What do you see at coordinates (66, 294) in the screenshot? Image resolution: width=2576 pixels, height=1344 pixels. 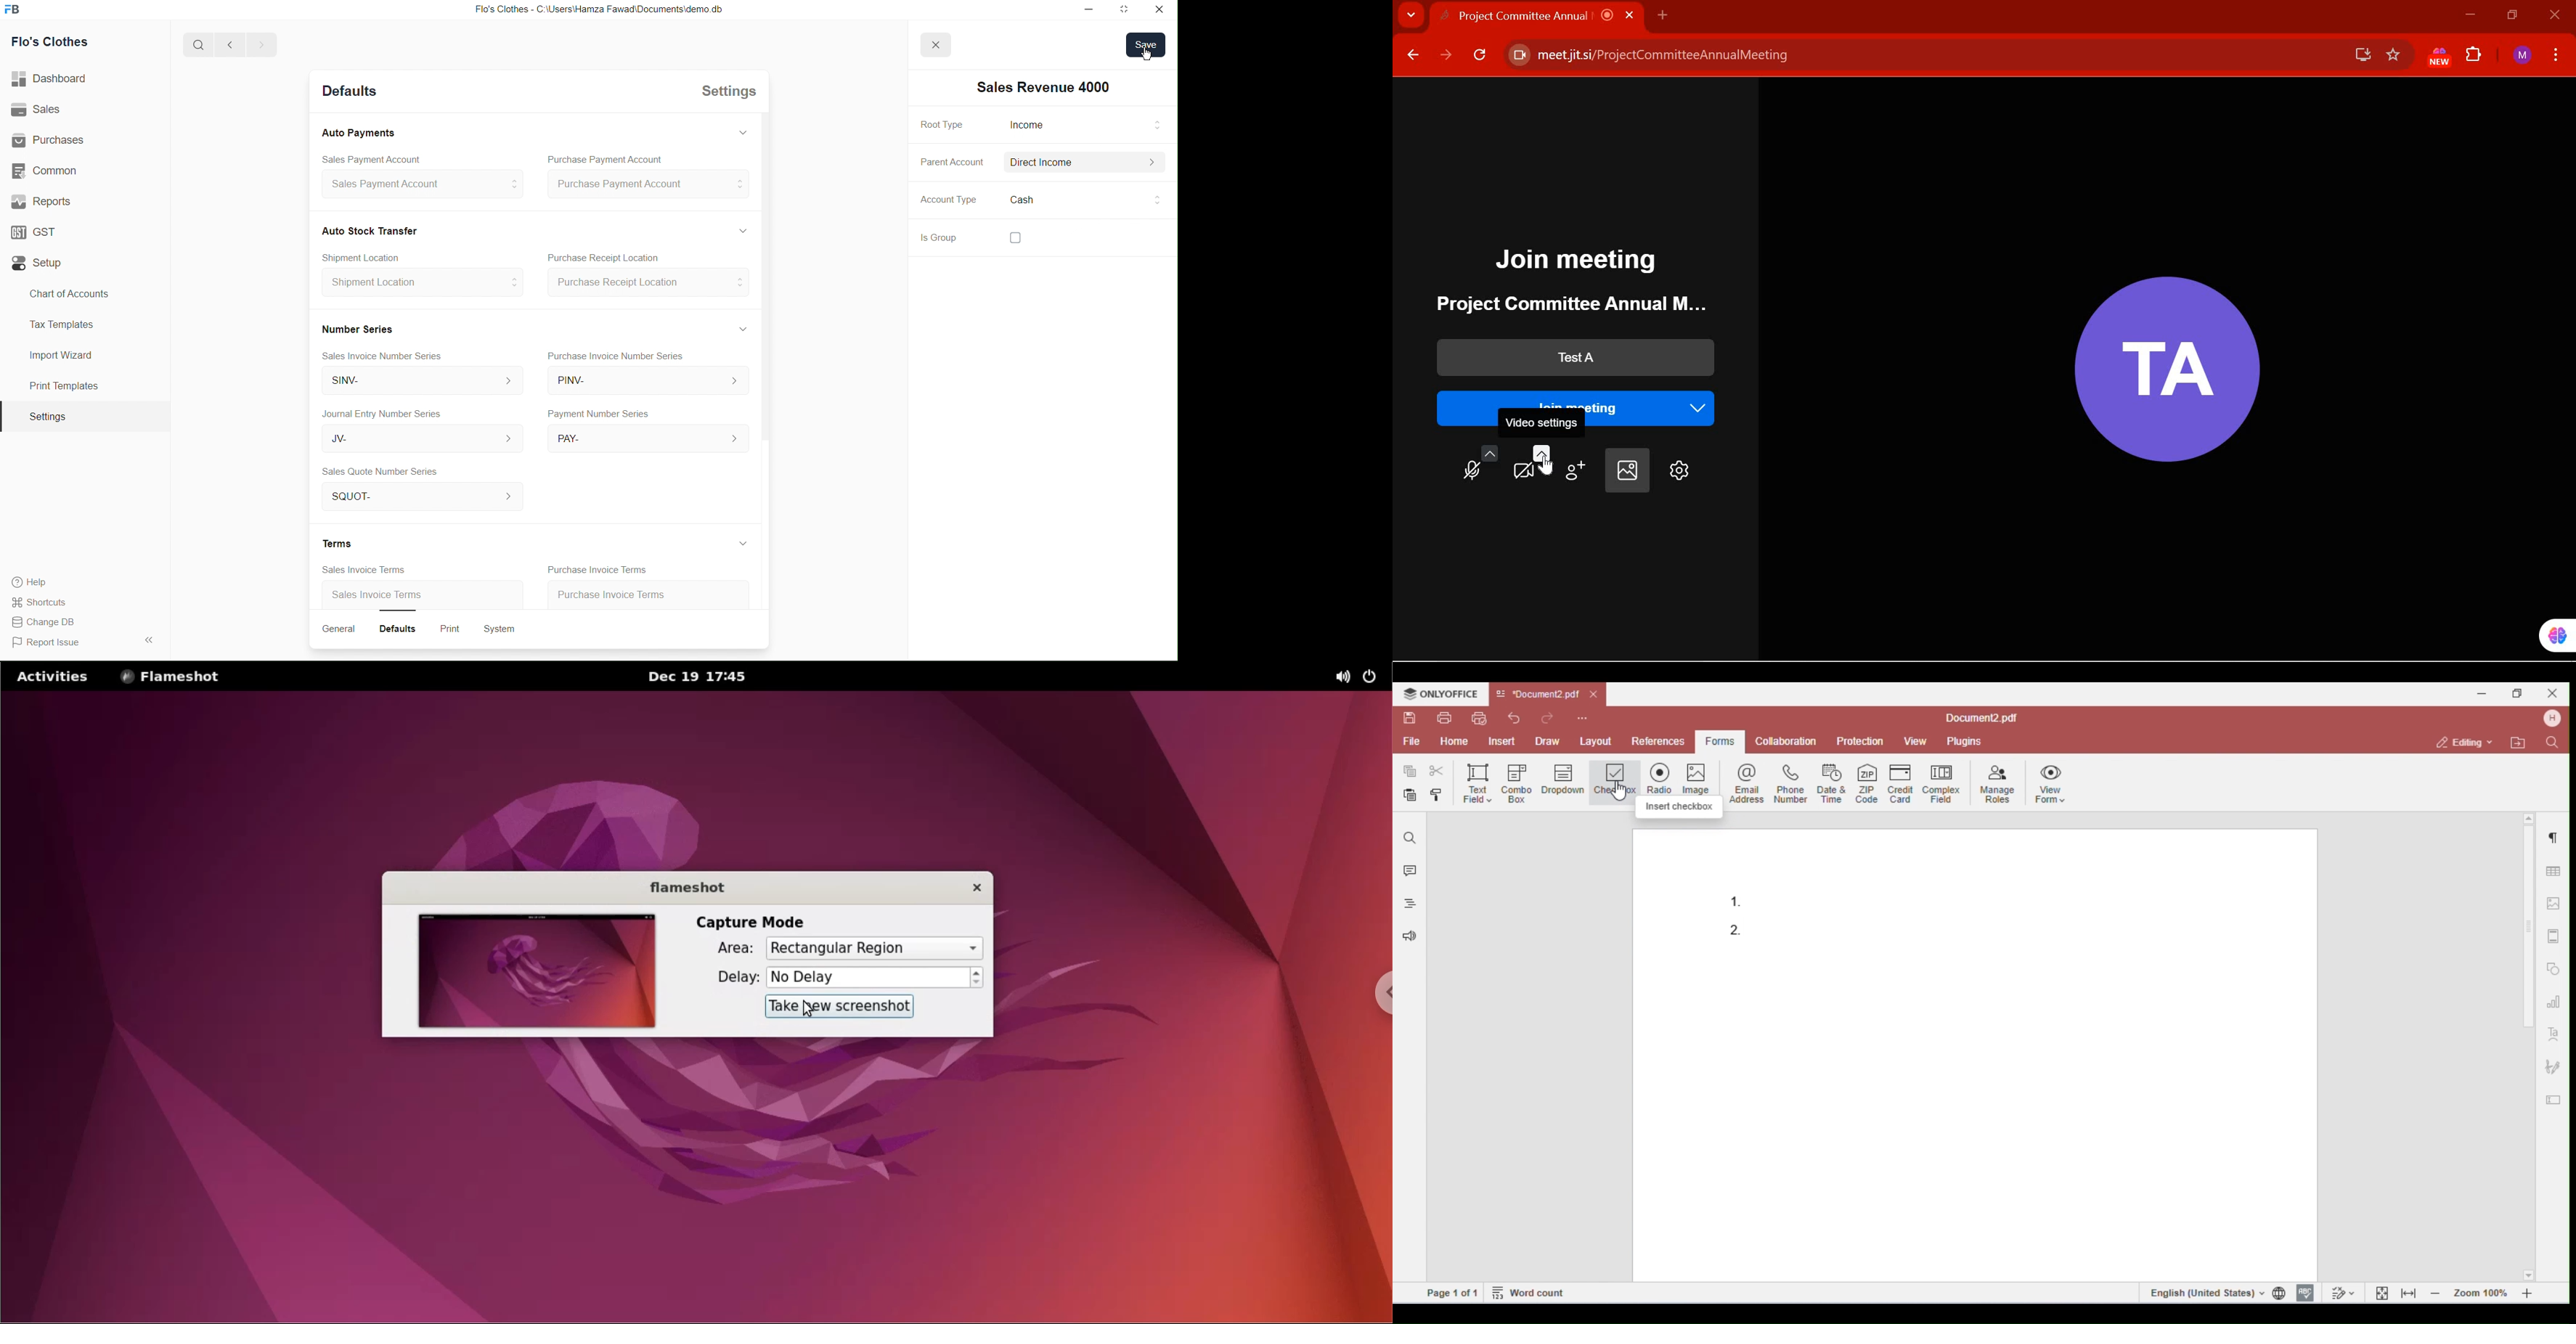 I see `Chart of Accounts` at bounding box center [66, 294].